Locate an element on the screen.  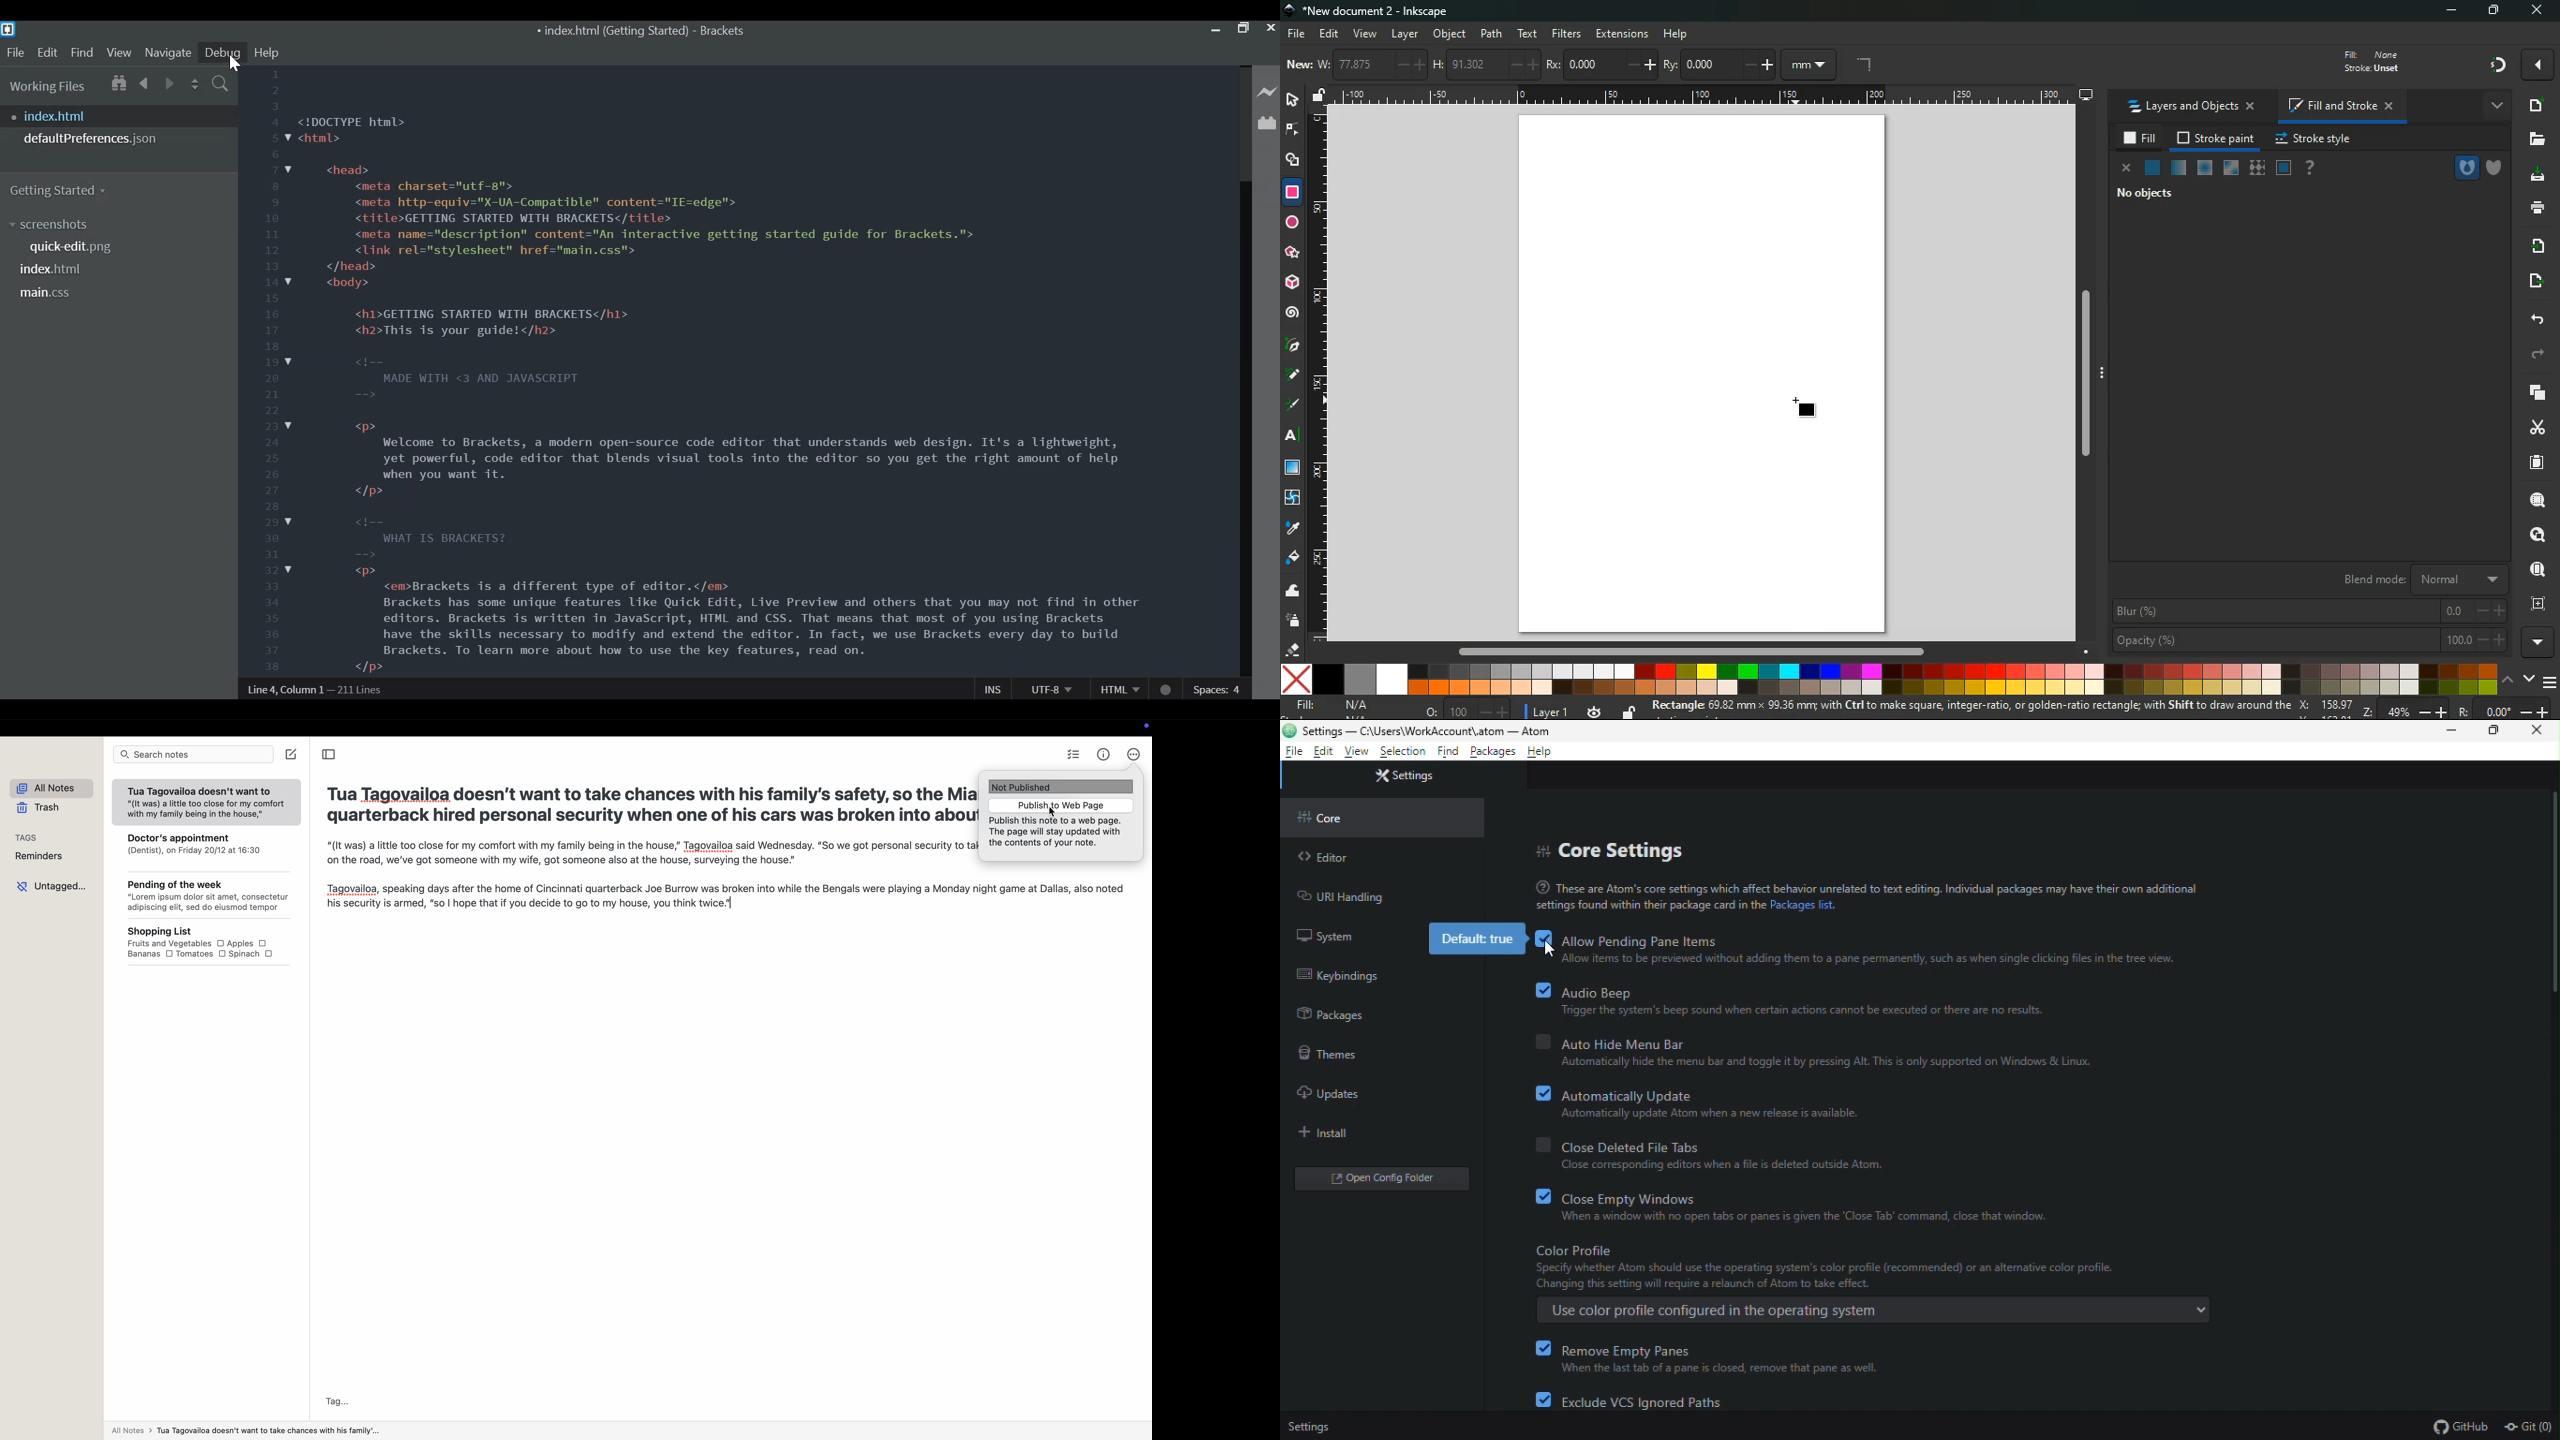
No lintel available for HTML is located at coordinates (1167, 690).